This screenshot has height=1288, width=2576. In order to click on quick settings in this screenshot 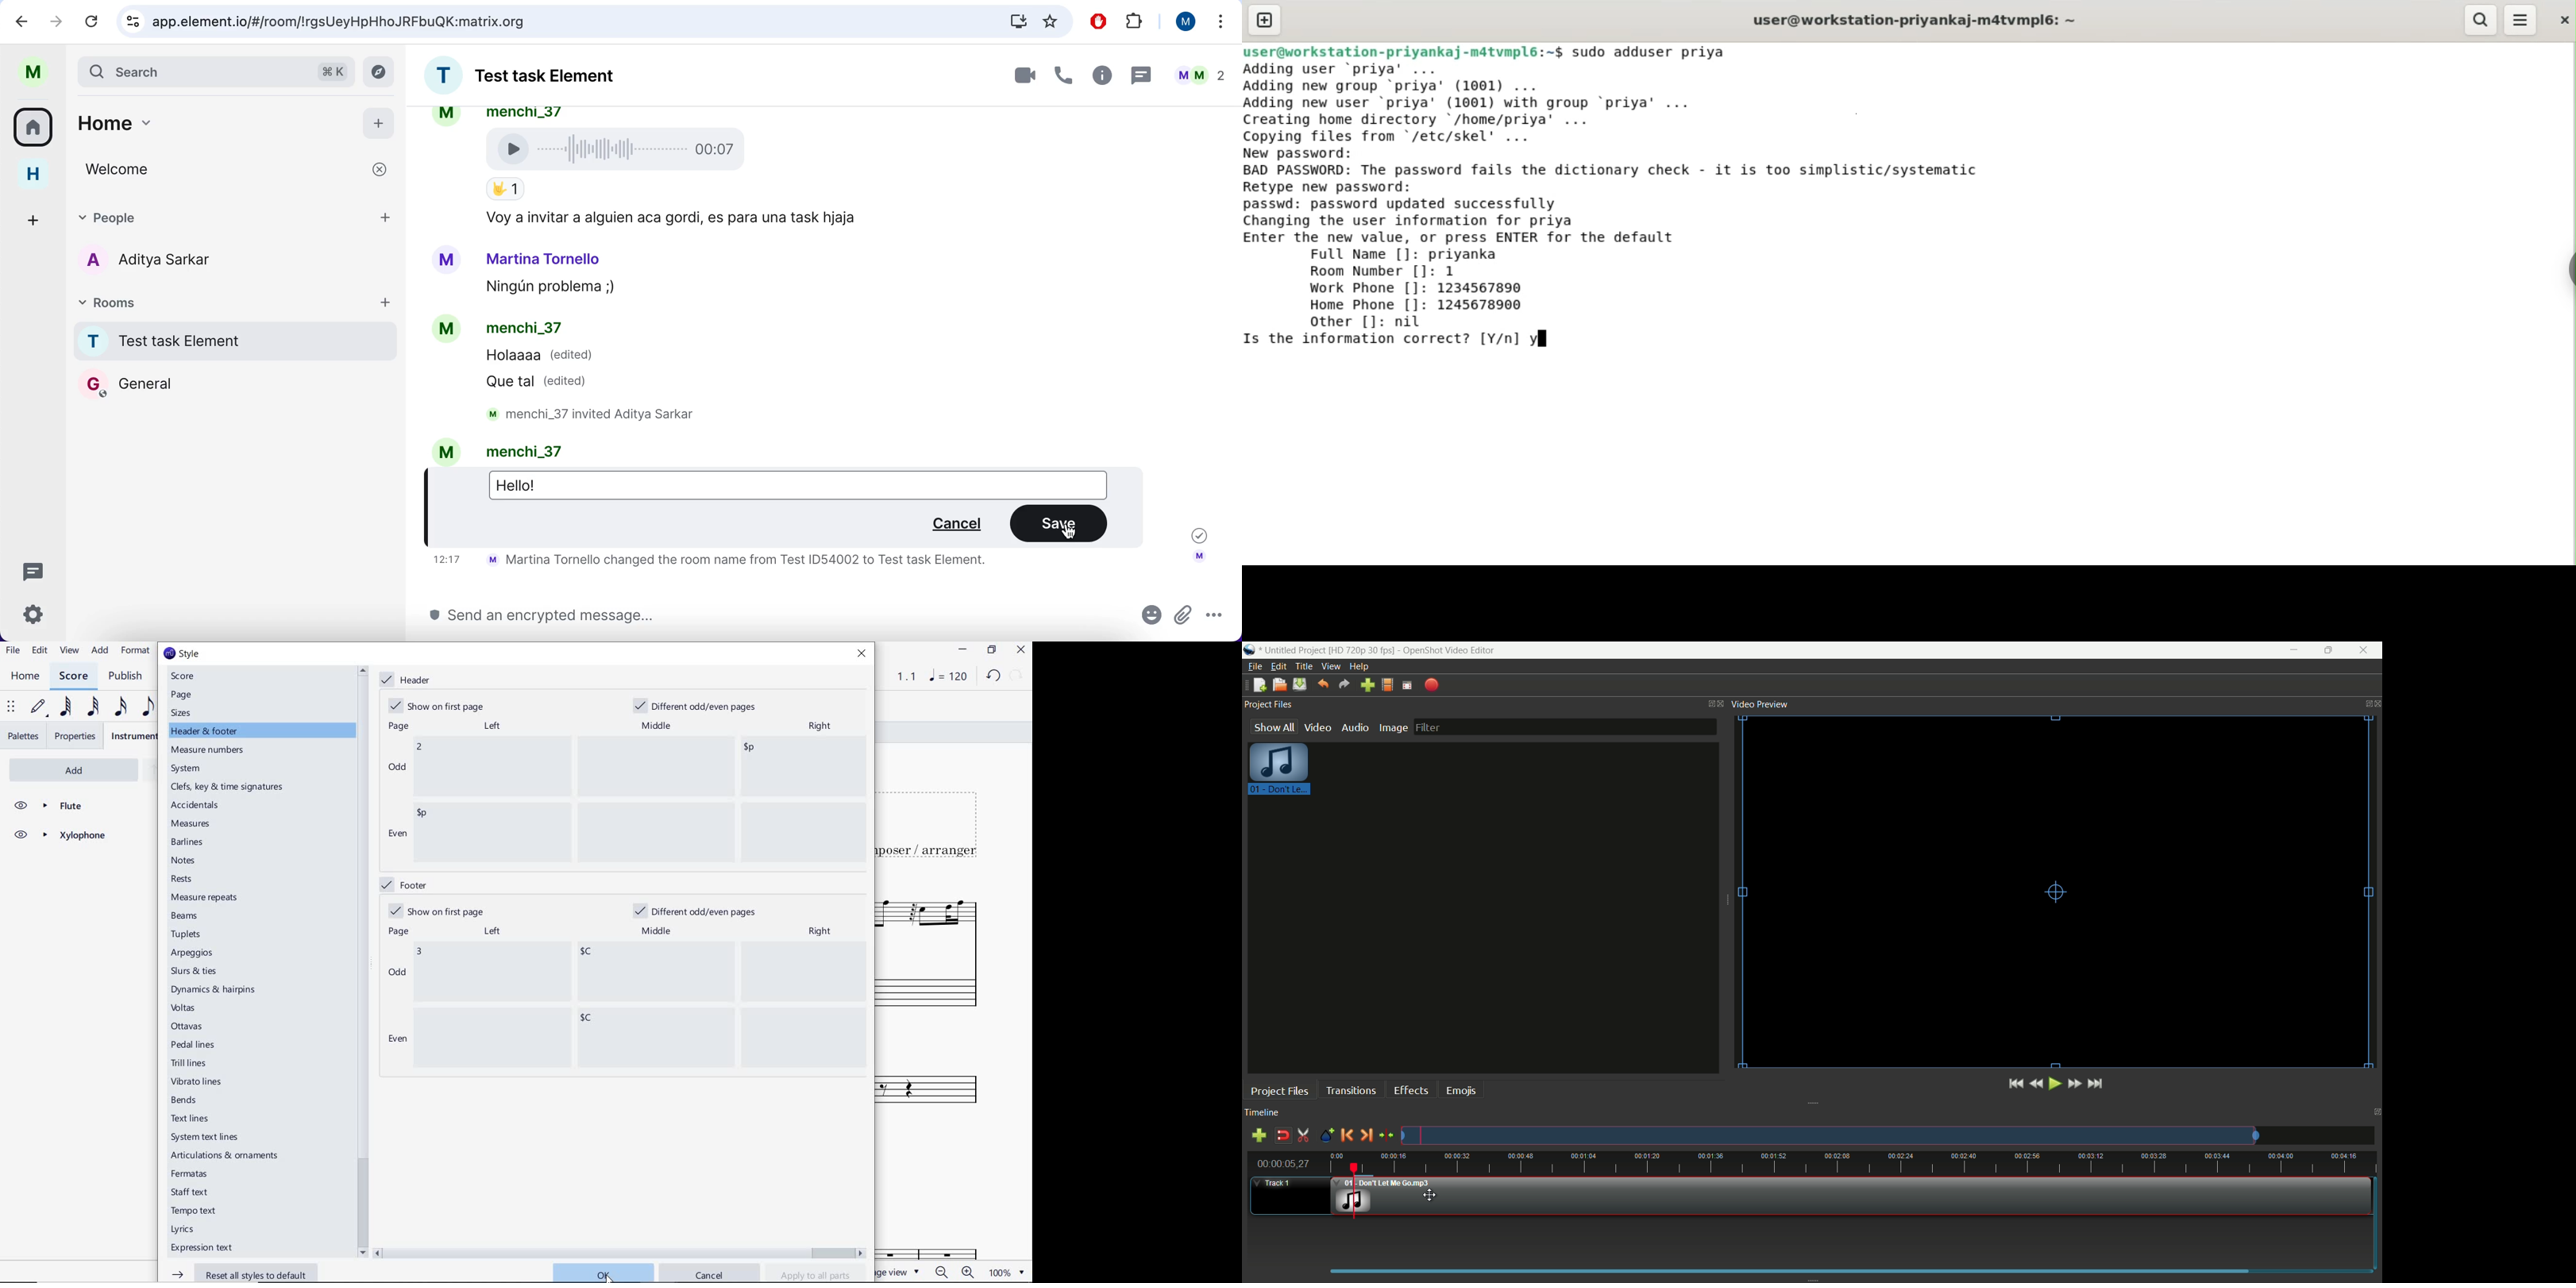, I will do `click(33, 613)`.